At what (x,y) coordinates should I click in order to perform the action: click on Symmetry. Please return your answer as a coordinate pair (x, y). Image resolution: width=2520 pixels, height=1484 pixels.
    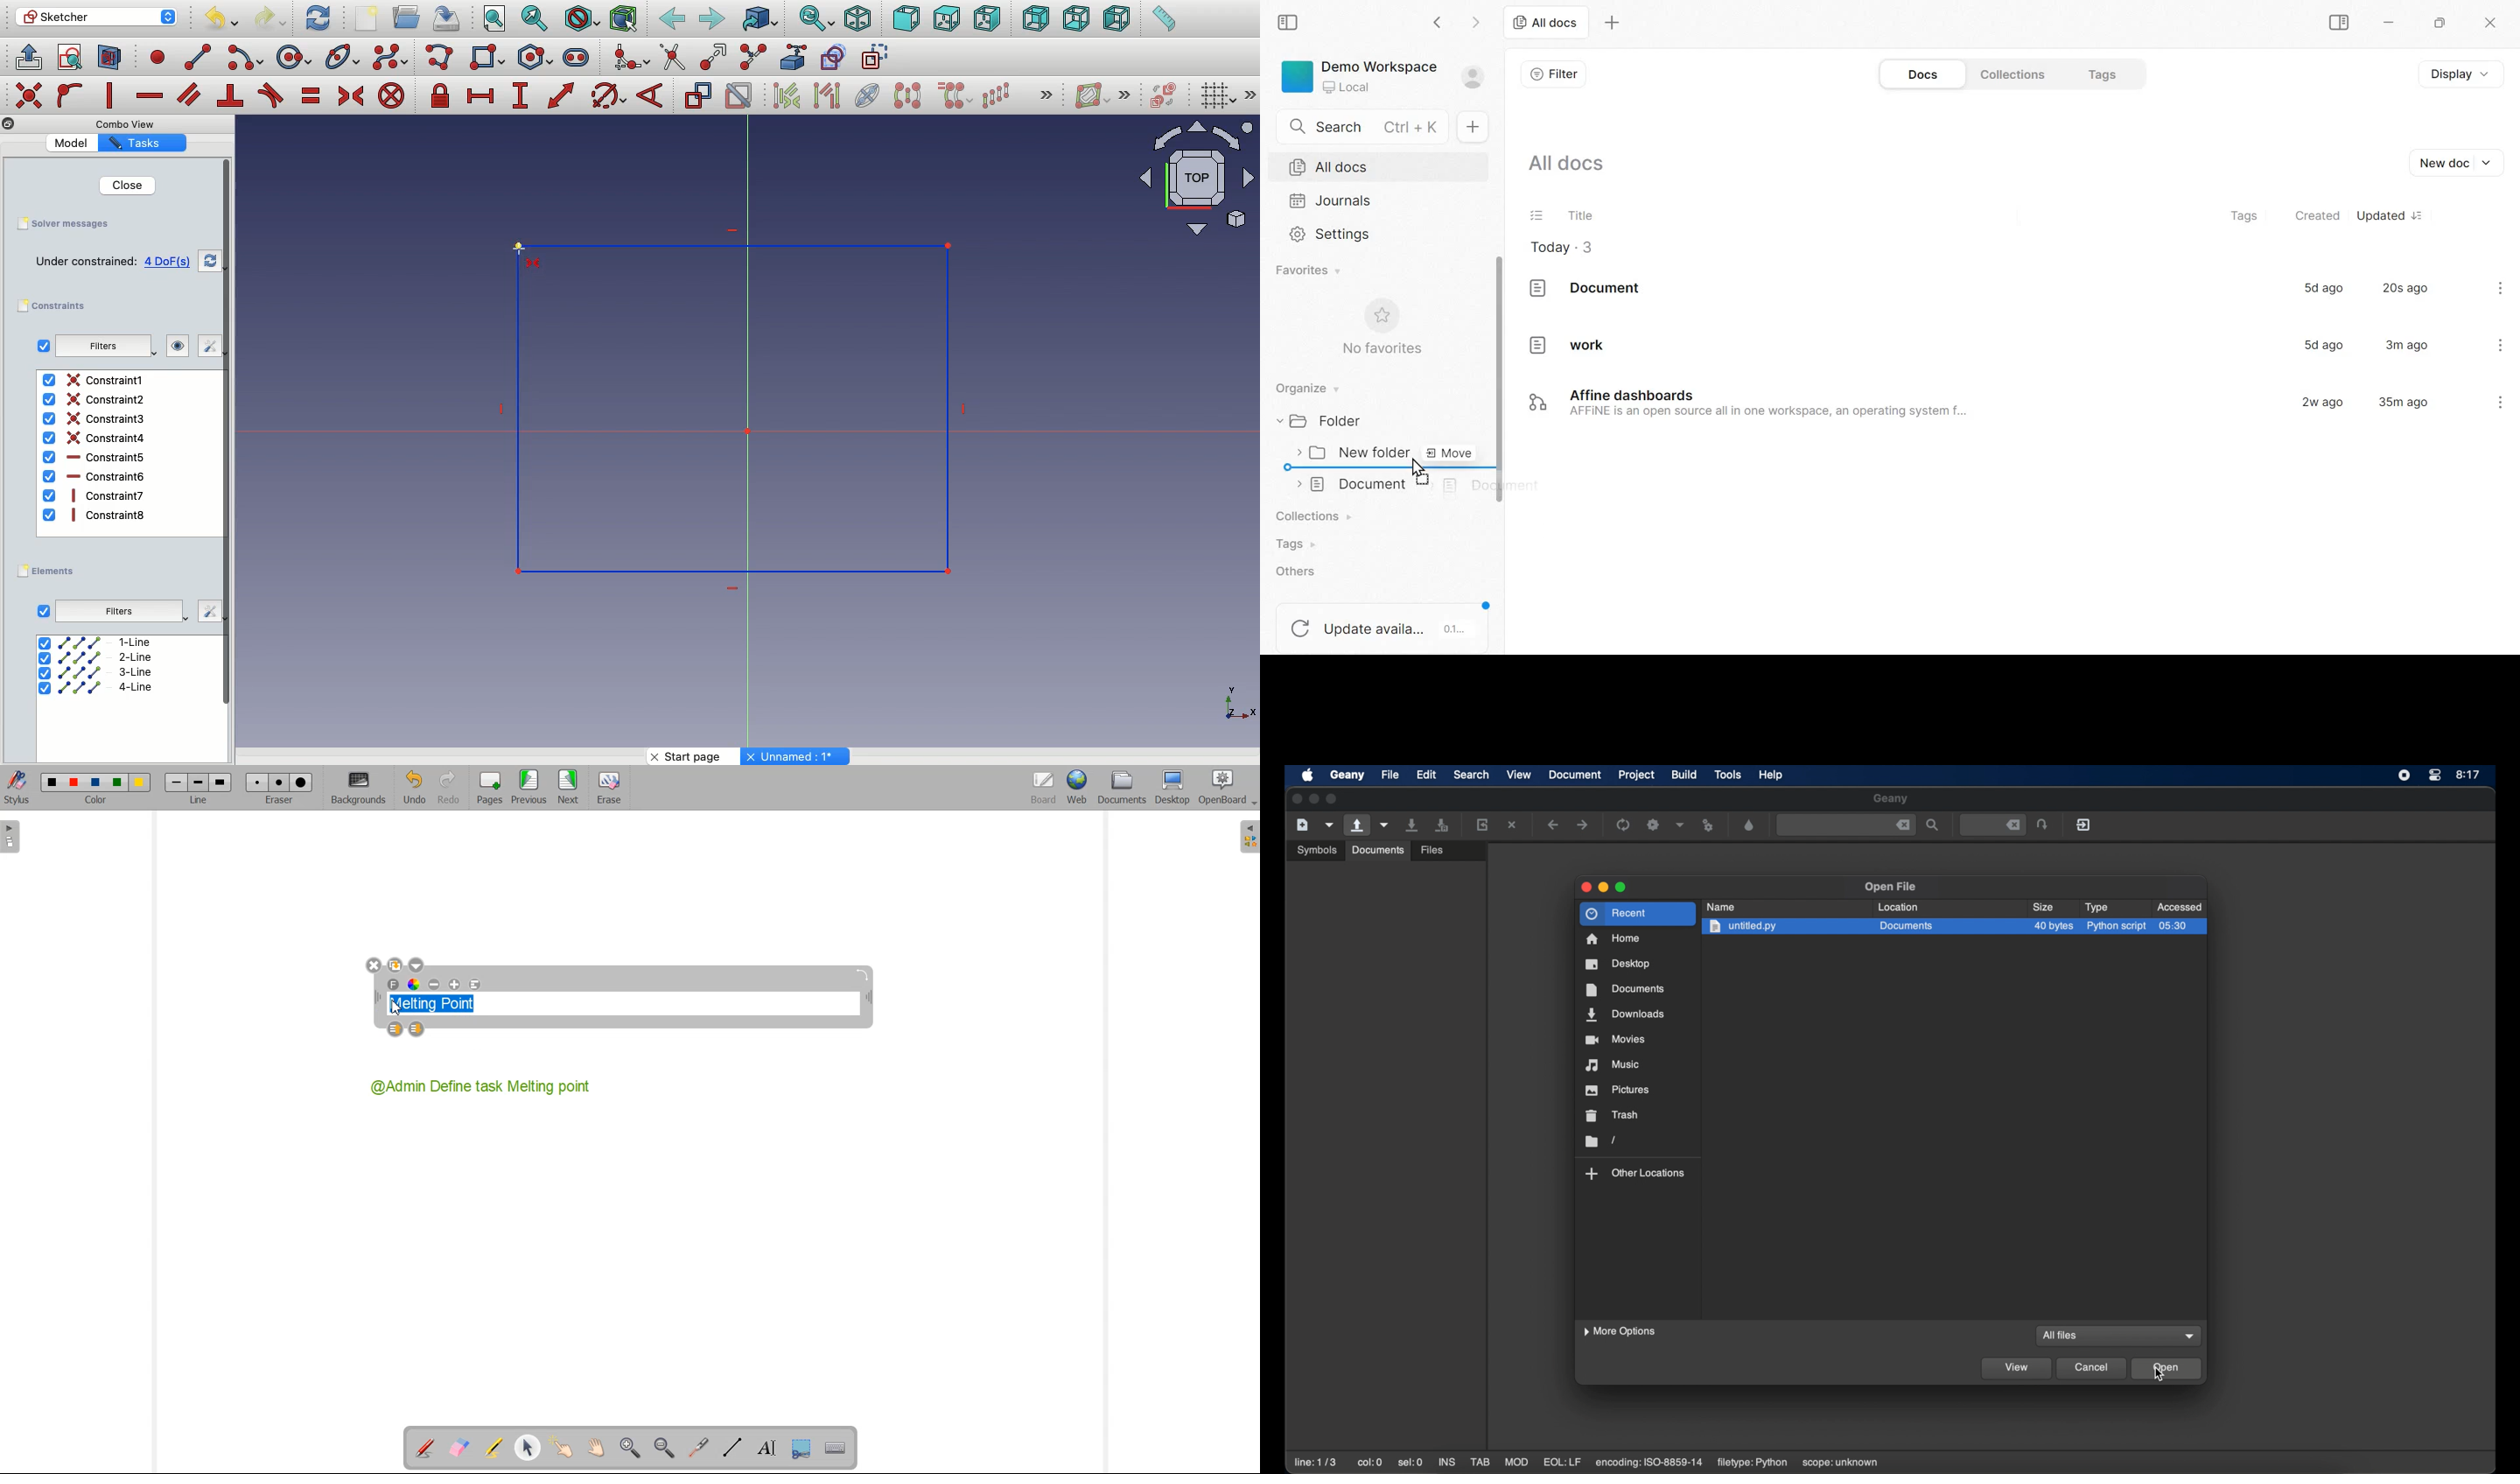
    Looking at the image, I should click on (906, 95).